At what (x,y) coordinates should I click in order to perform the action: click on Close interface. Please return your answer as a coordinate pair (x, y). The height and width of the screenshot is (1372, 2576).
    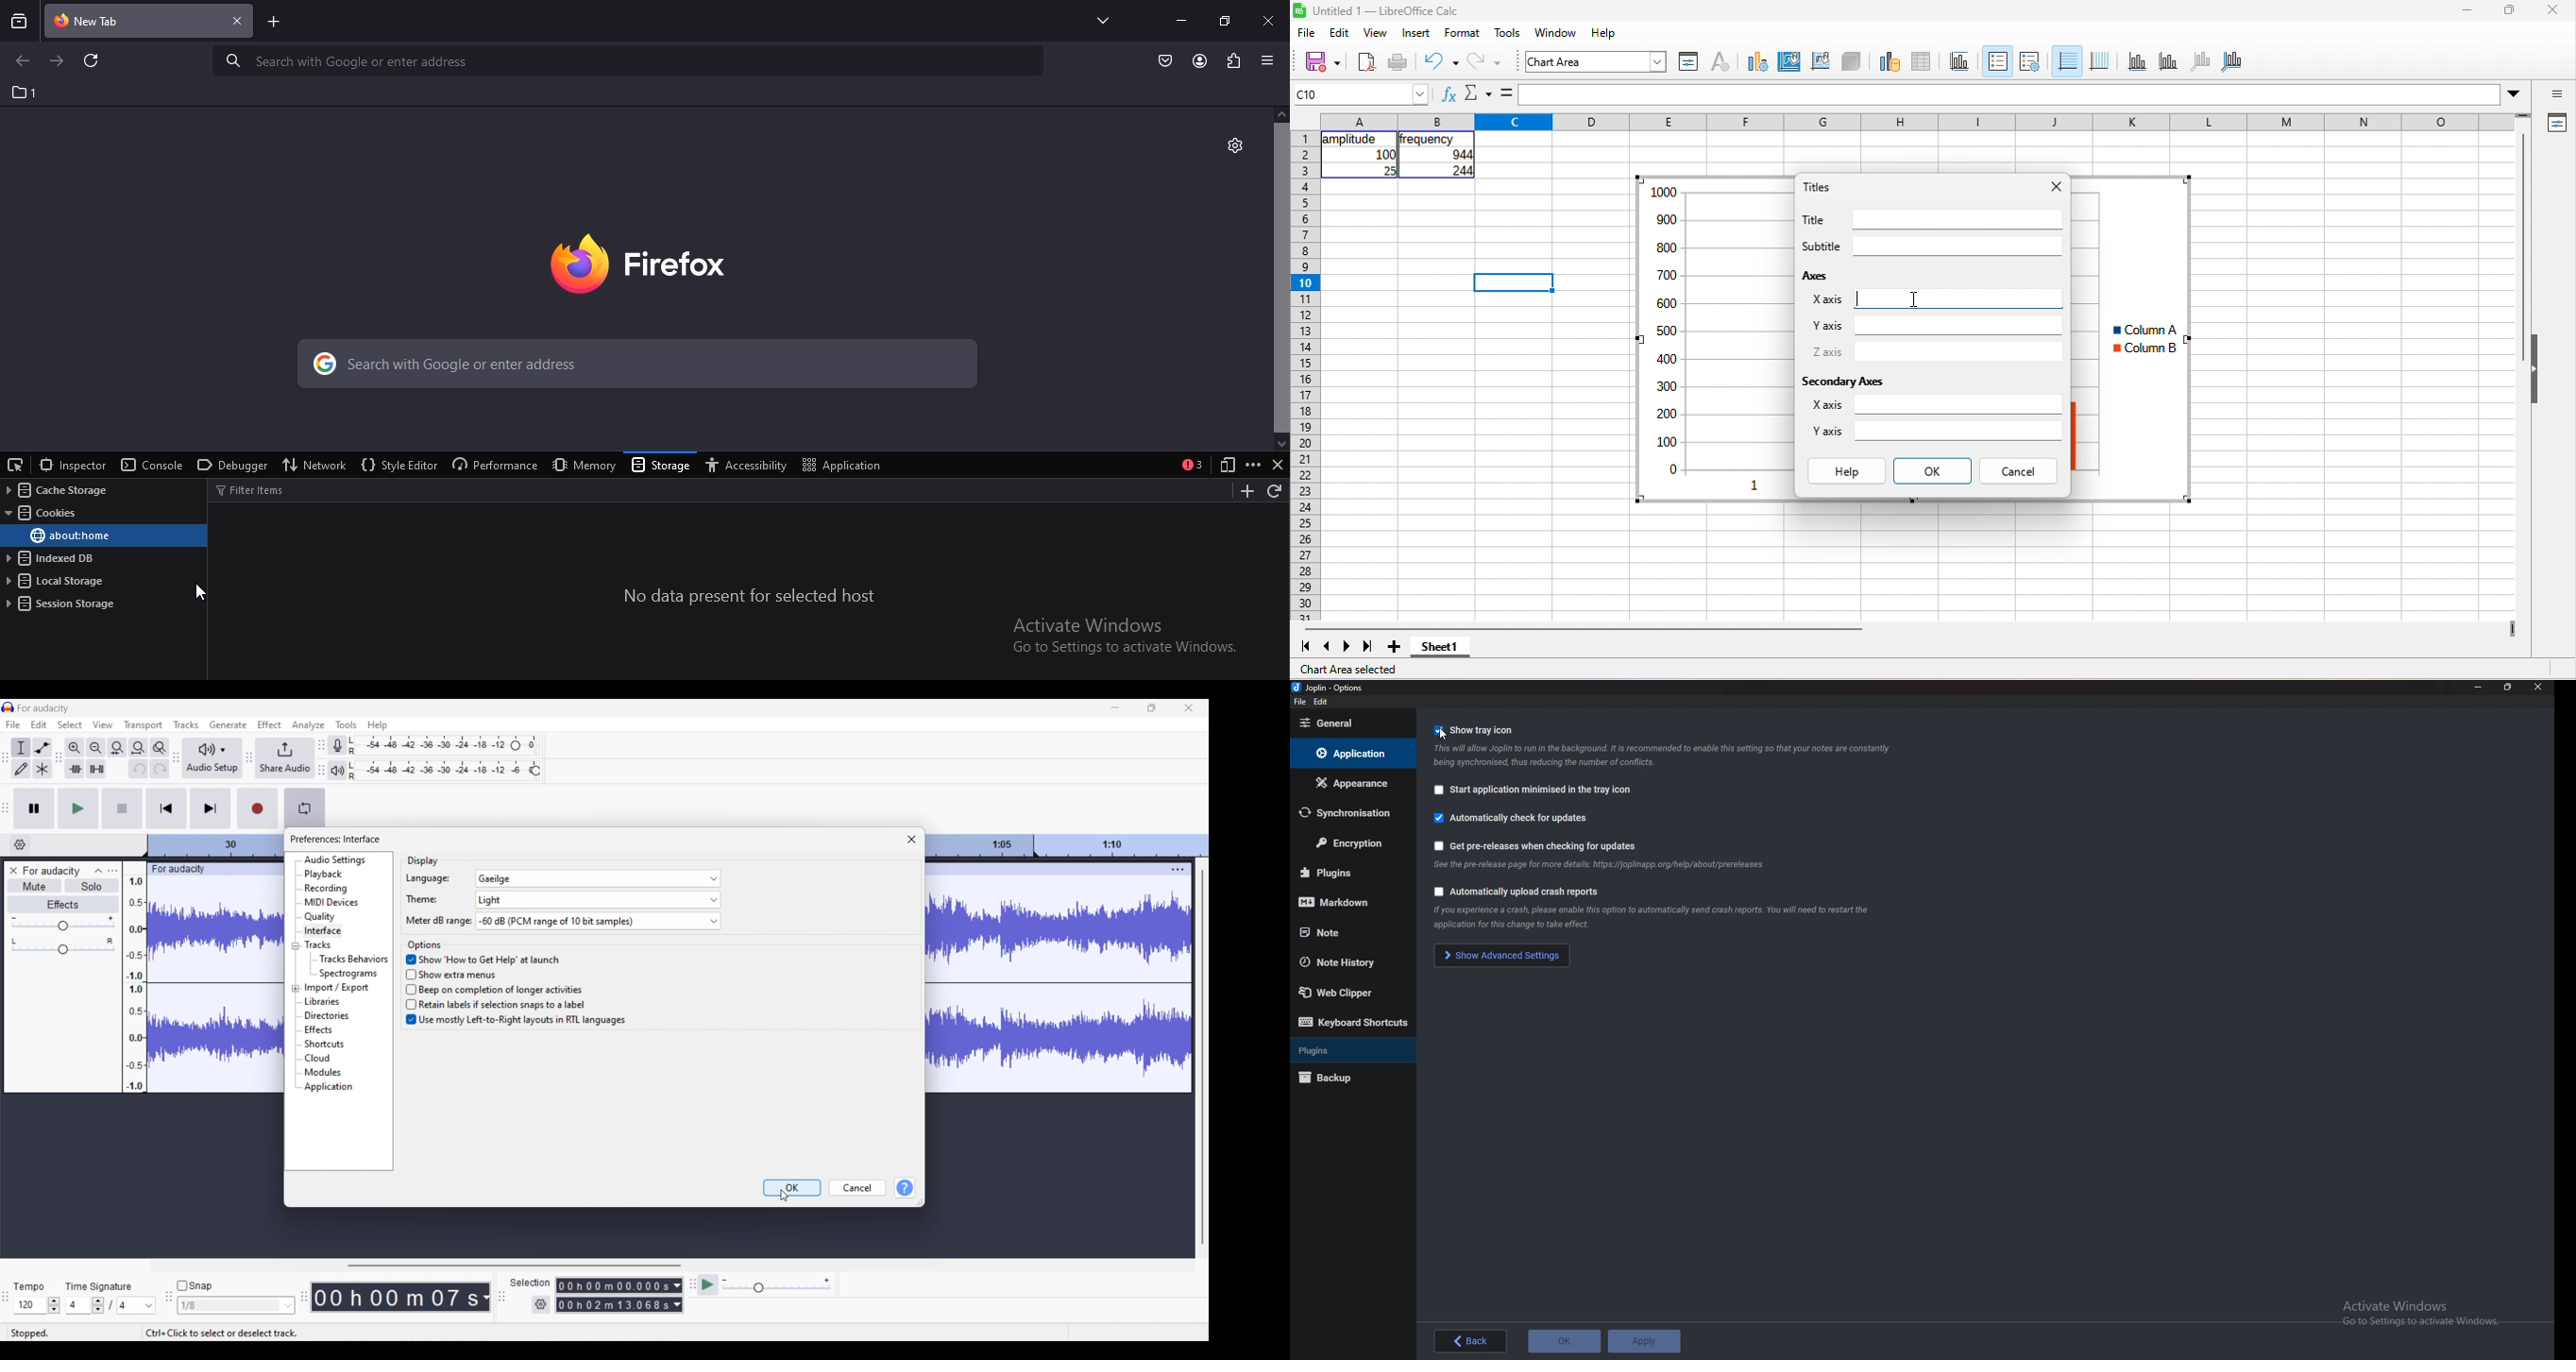
    Looking at the image, I should click on (1189, 708).